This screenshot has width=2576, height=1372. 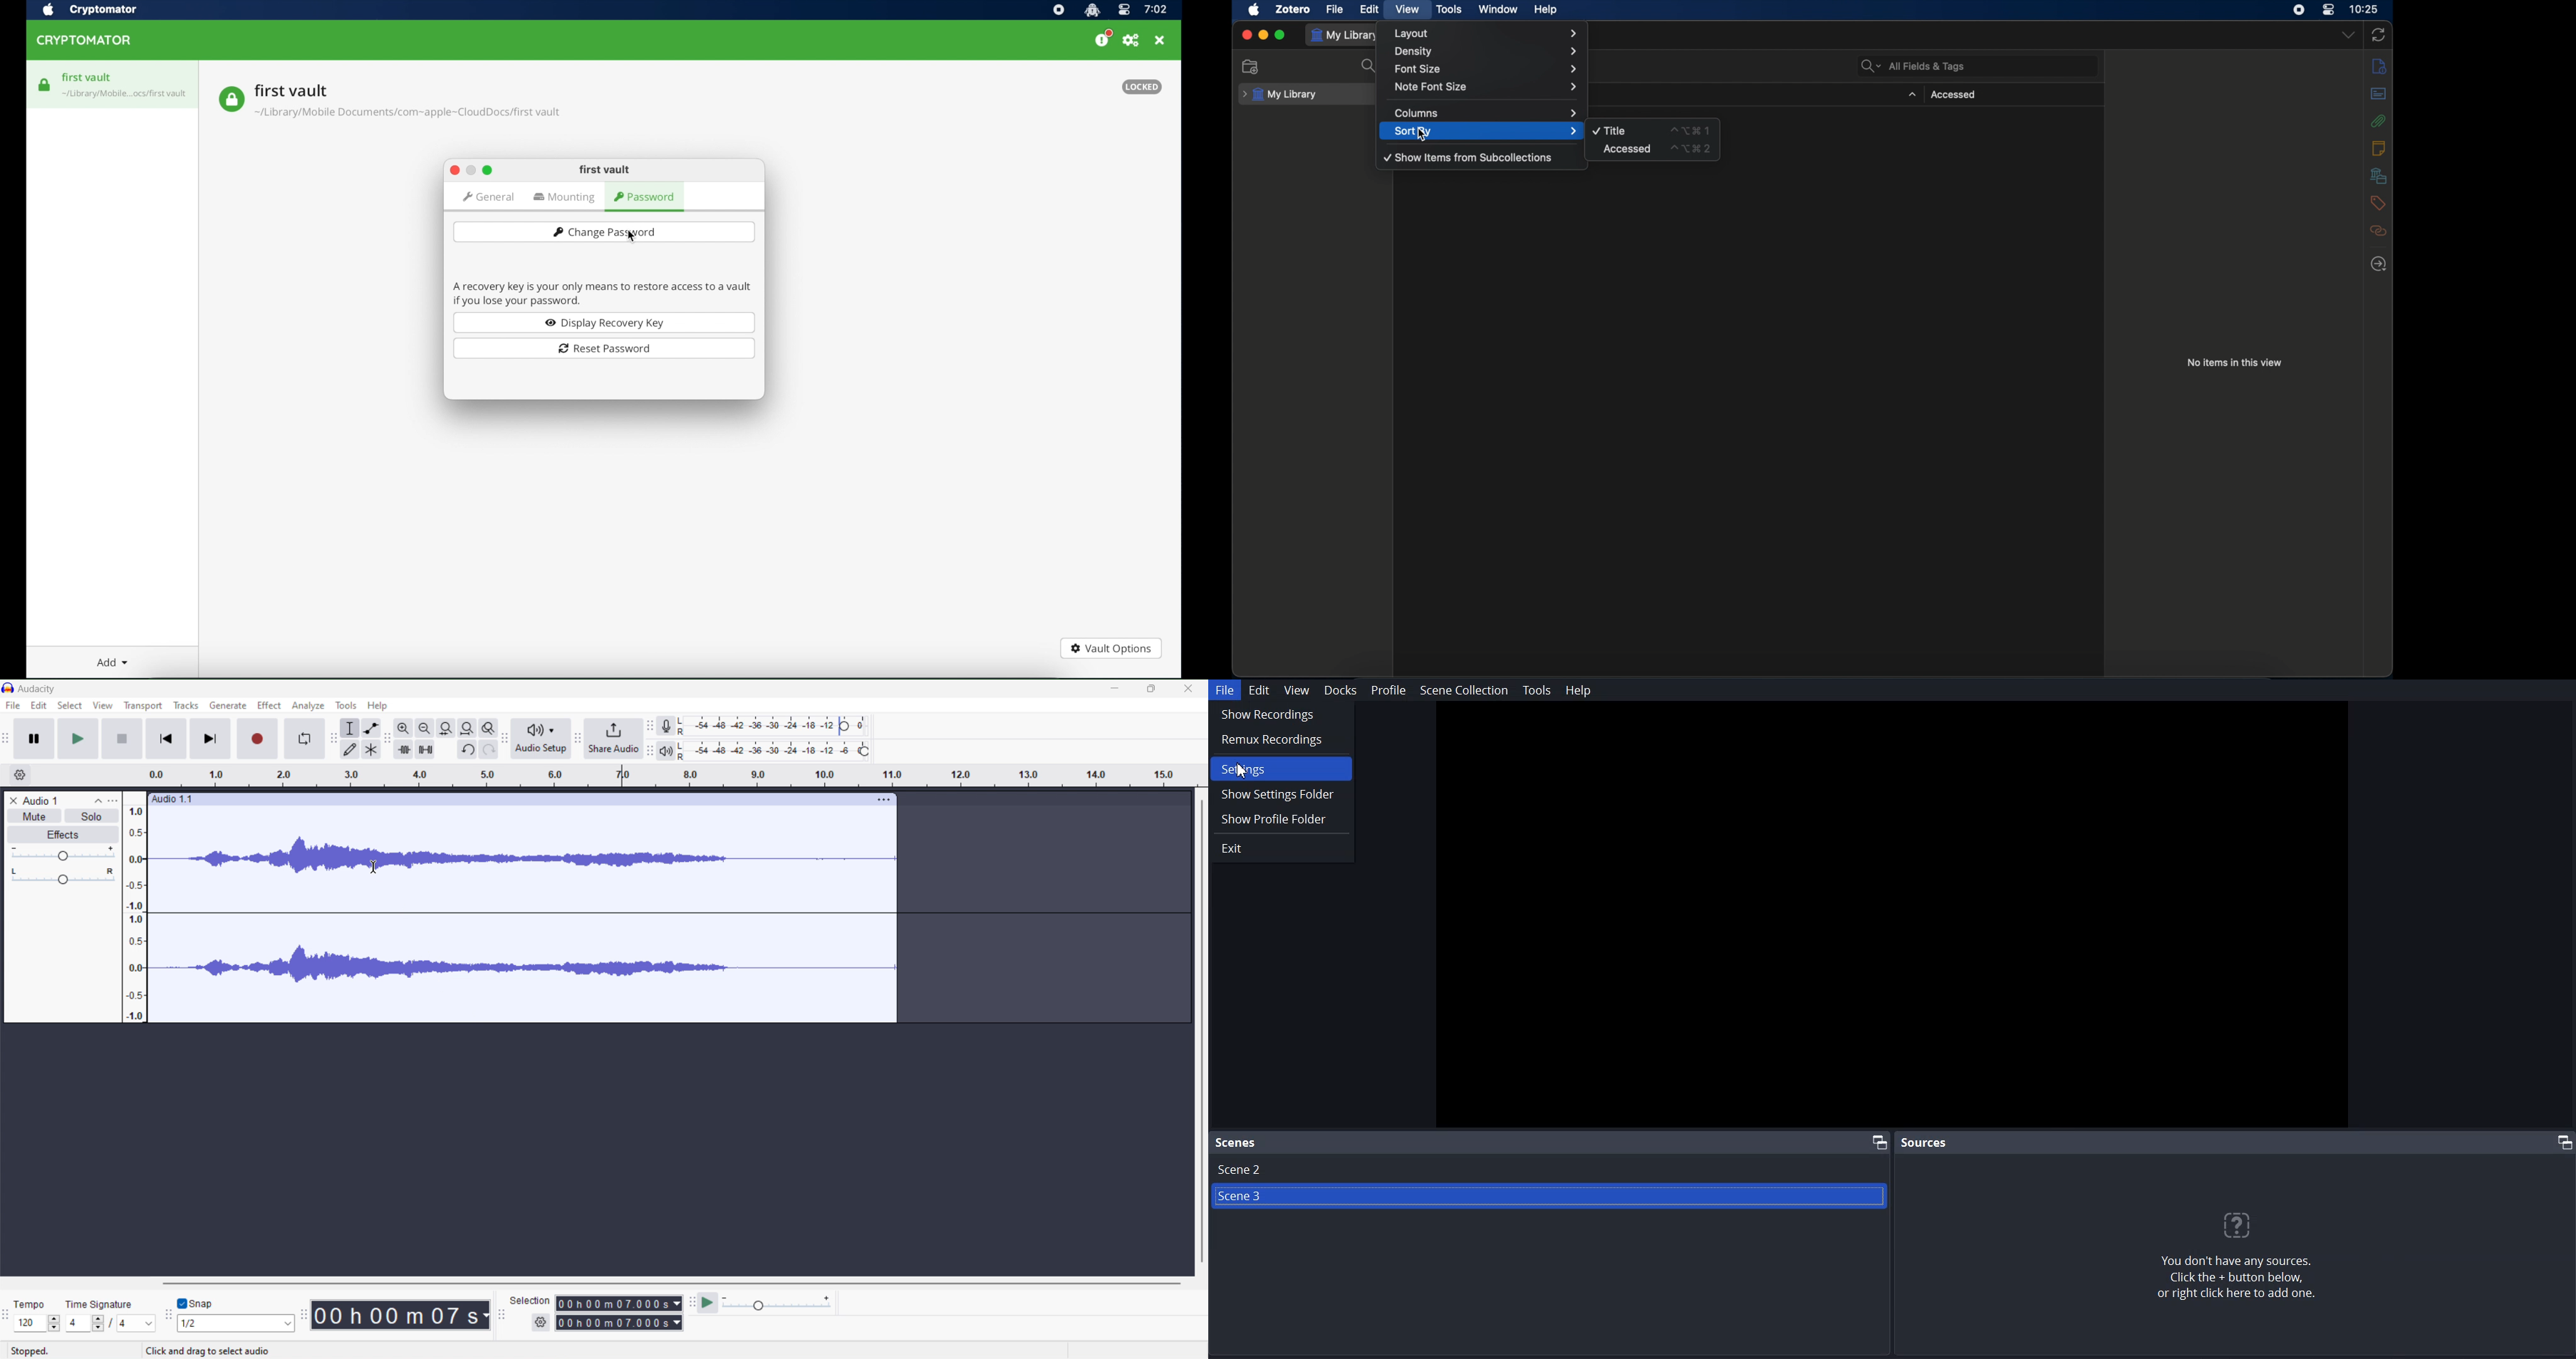 What do you see at coordinates (210, 1352) in the screenshot?
I see `Click and drag to select audio` at bounding box center [210, 1352].